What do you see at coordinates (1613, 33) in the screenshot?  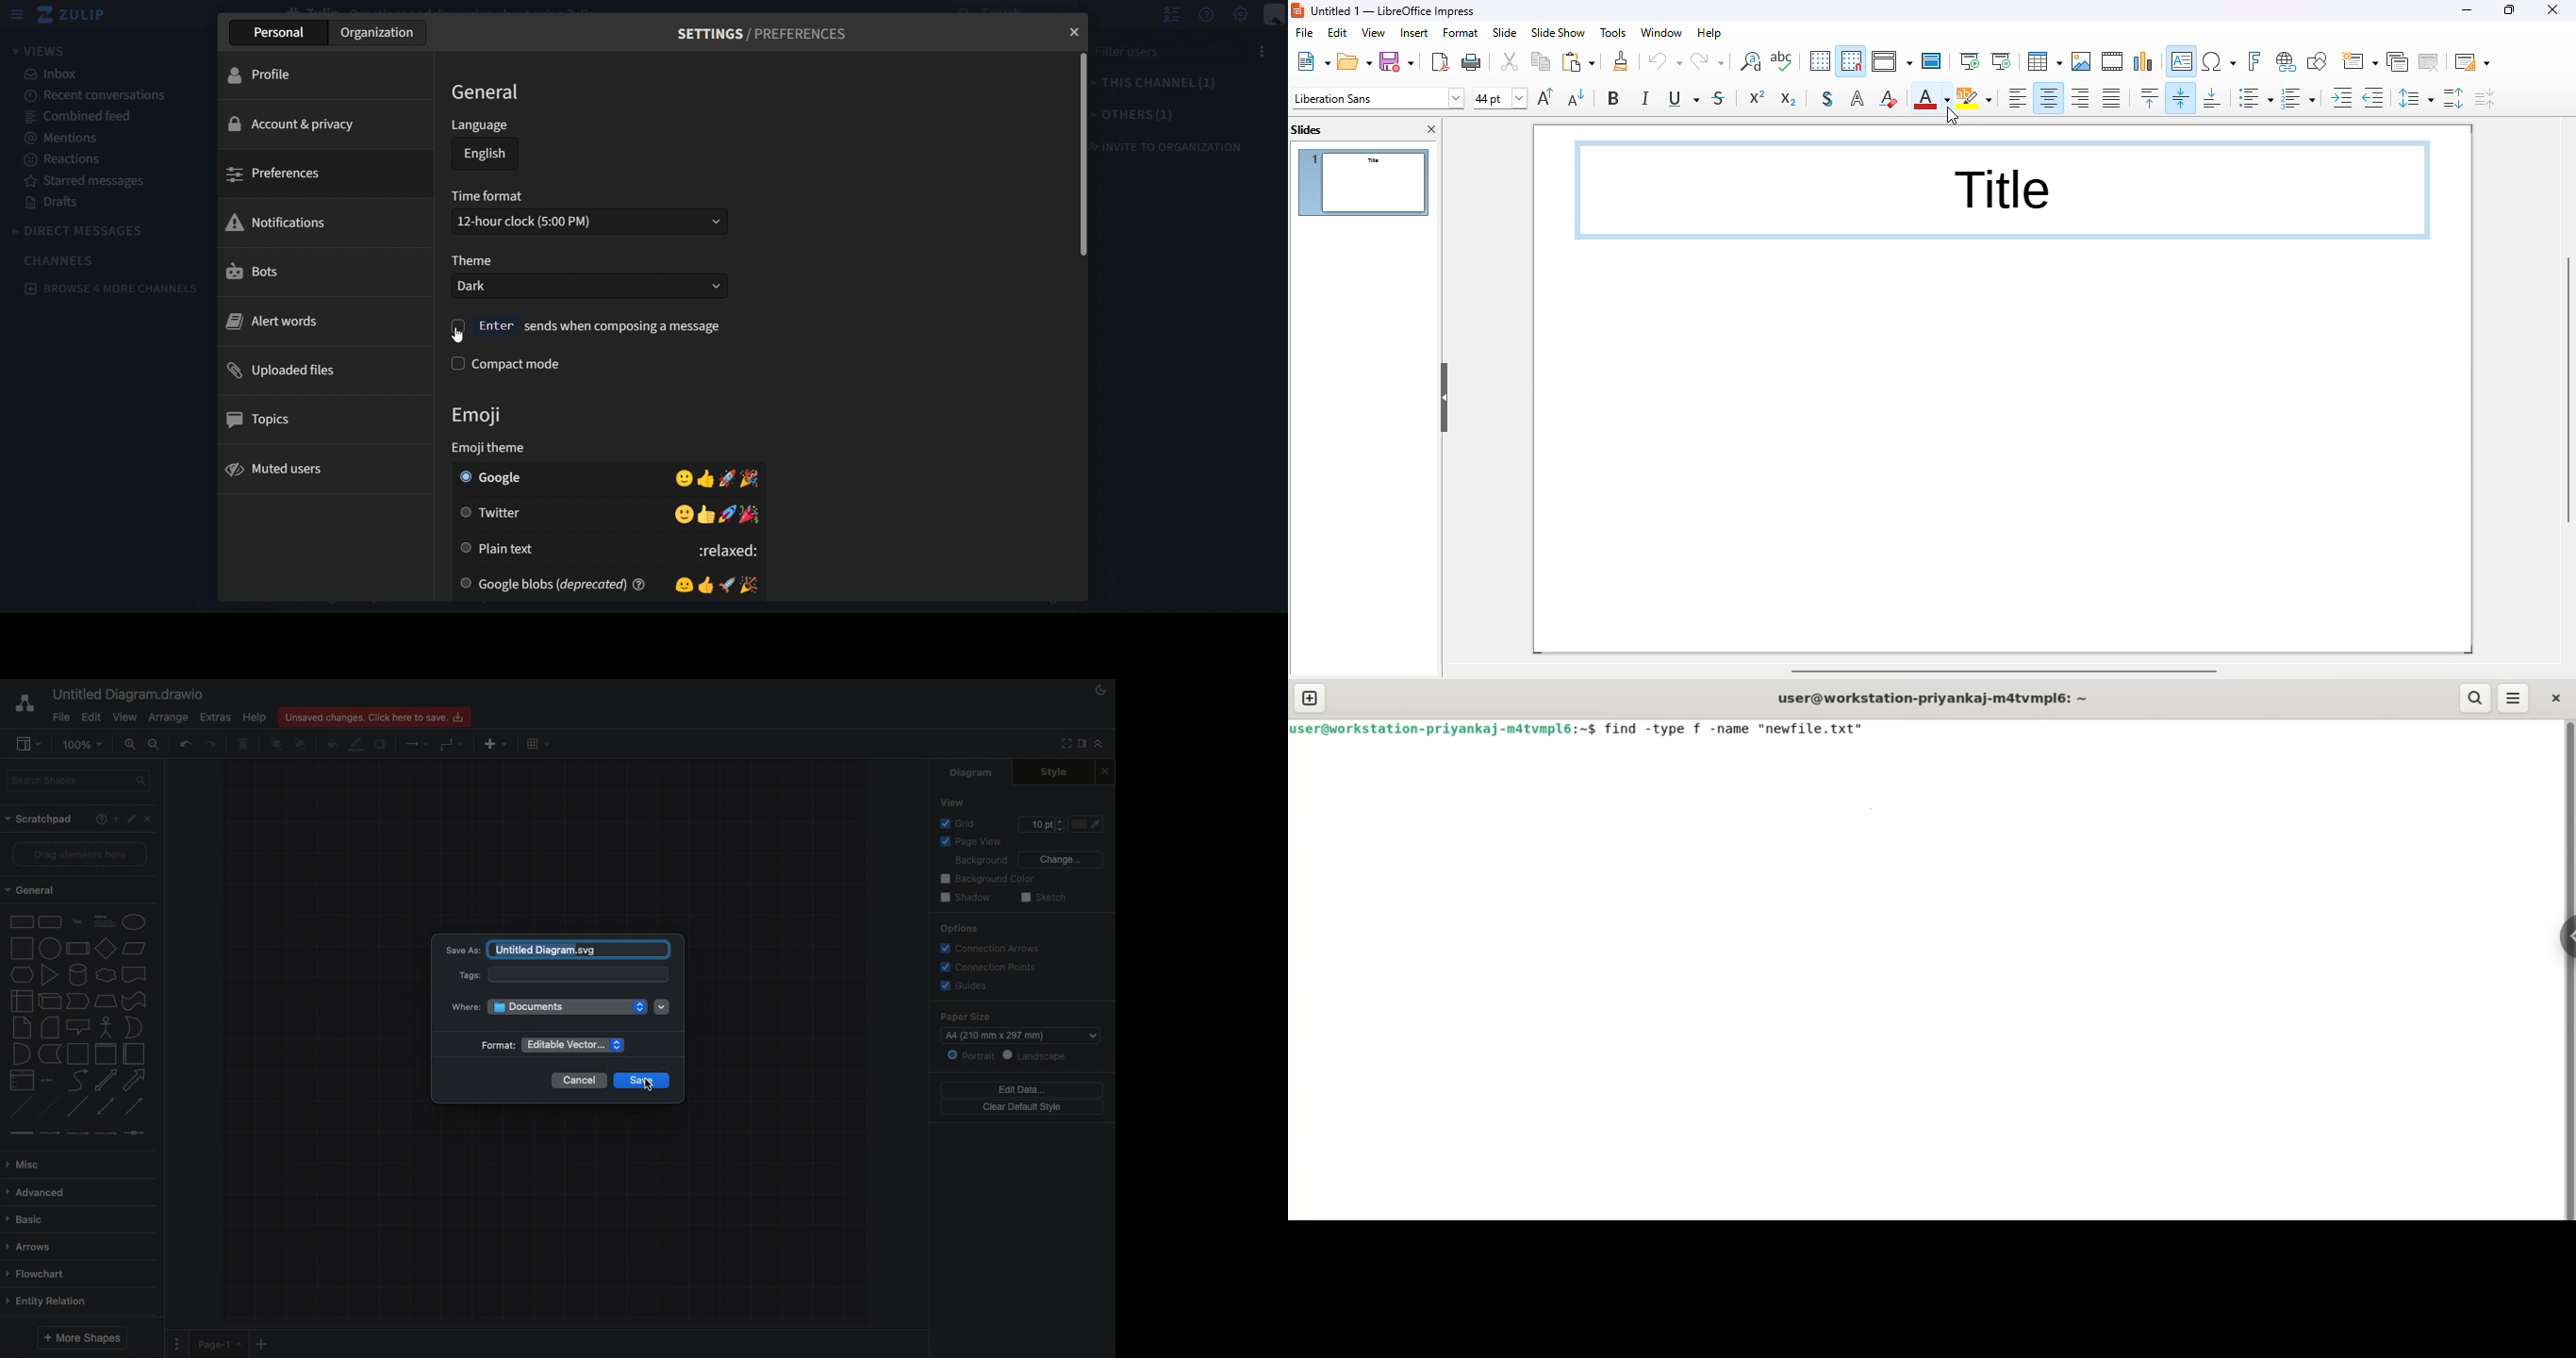 I see `tools` at bounding box center [1613, 33].